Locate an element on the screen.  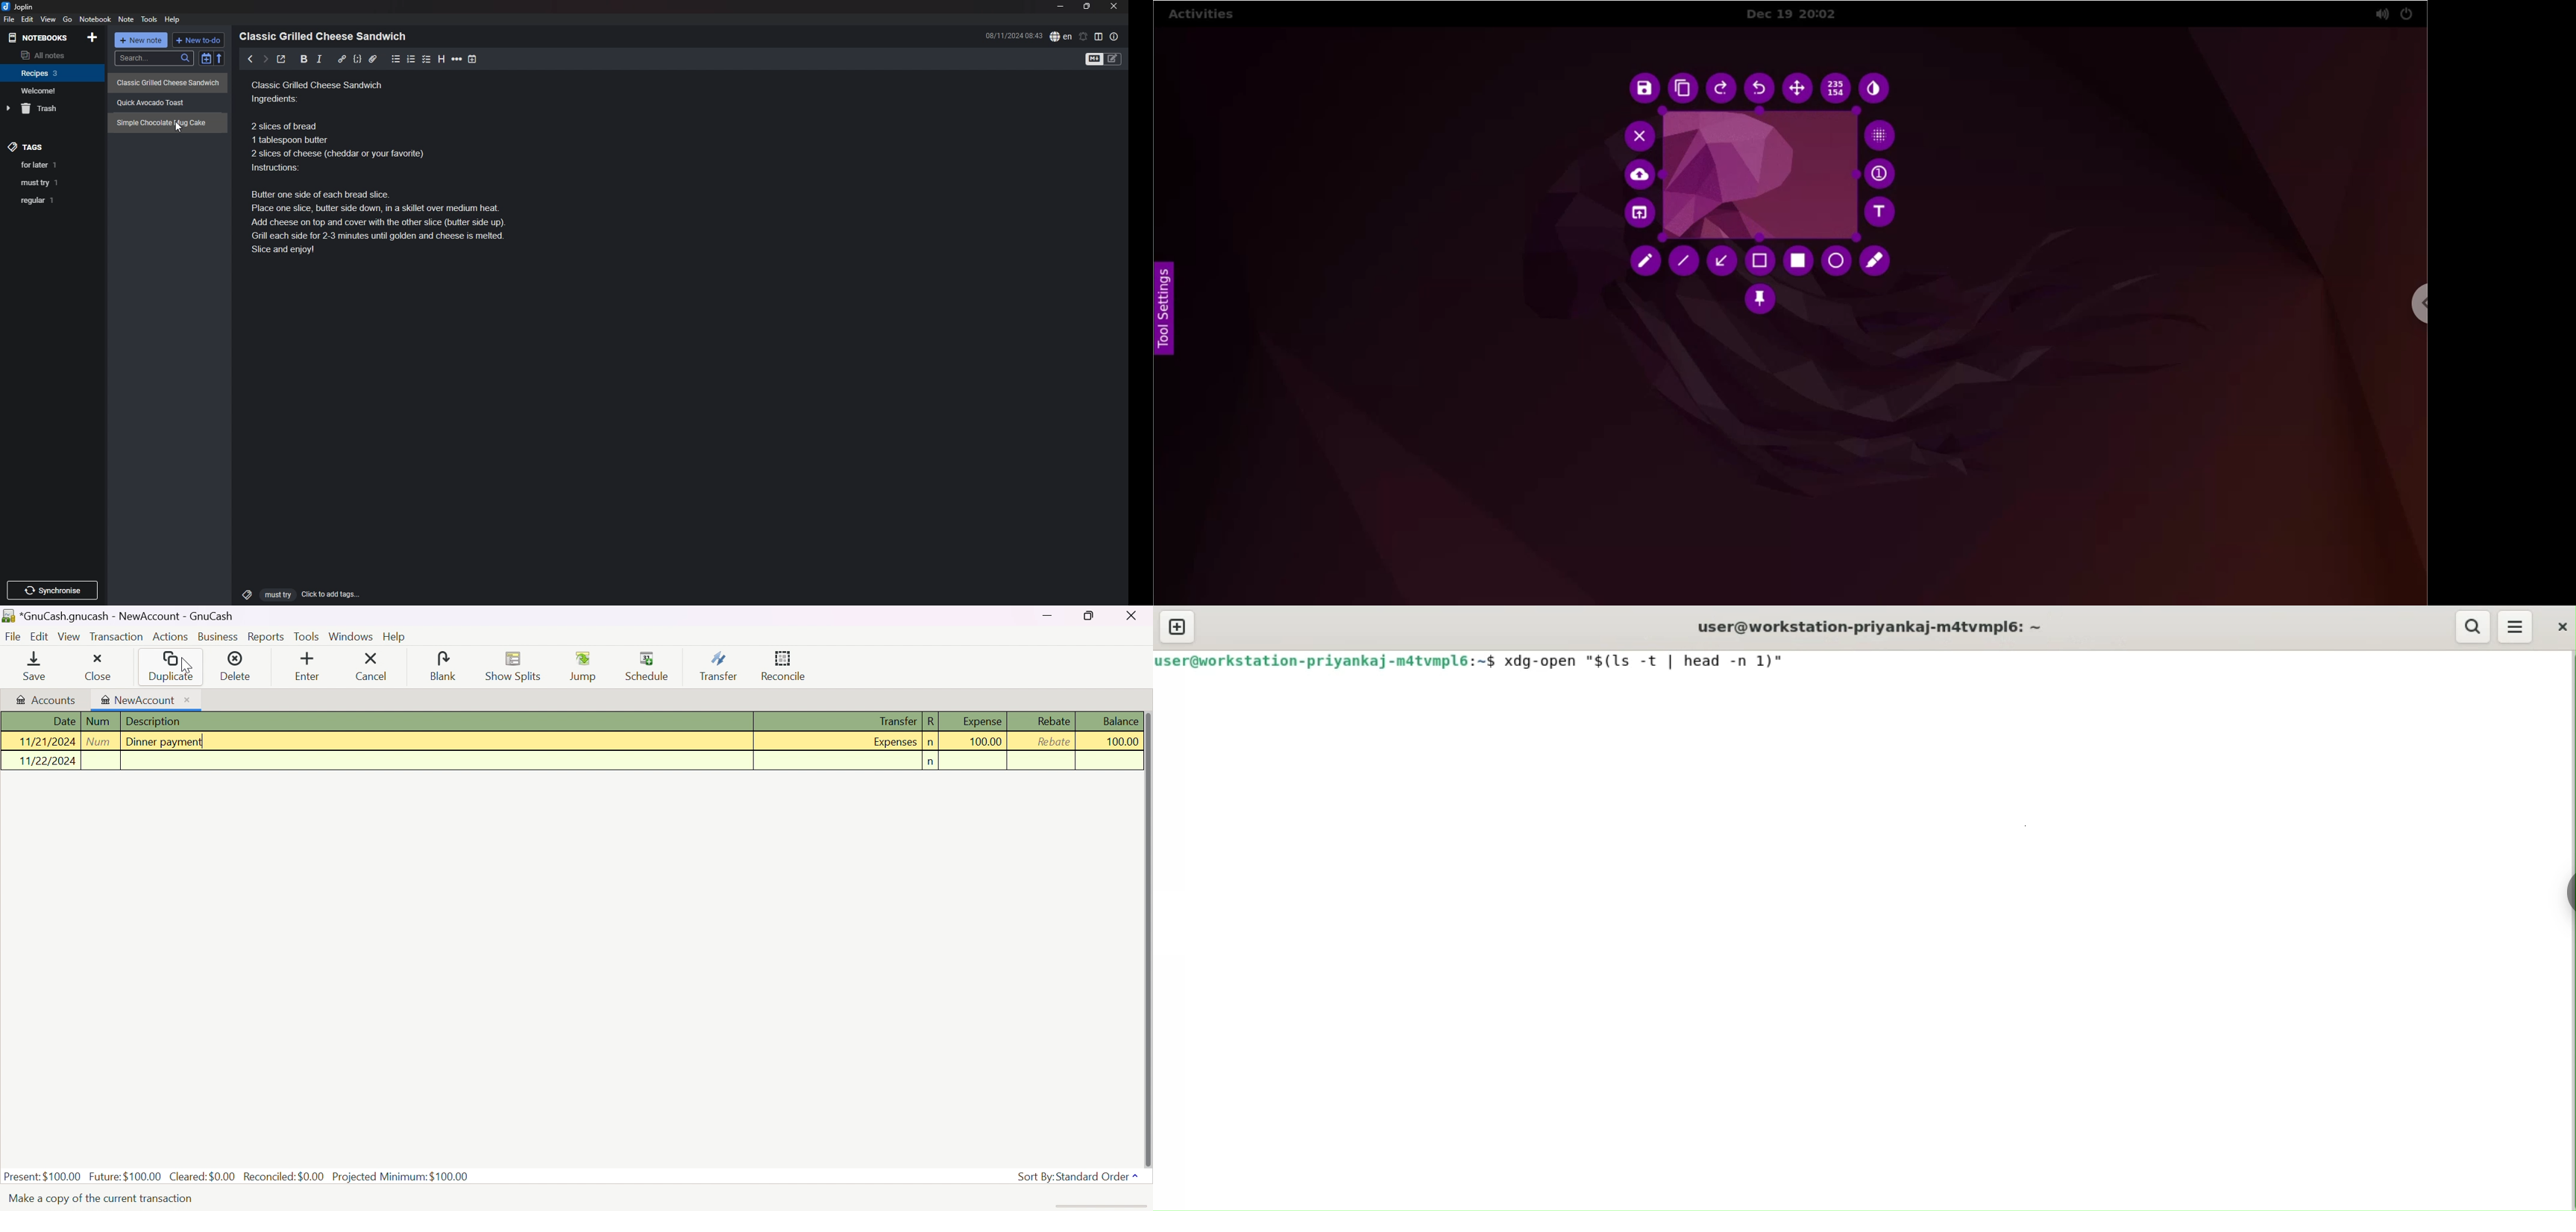
Edit is located at coordinates (40, 636).